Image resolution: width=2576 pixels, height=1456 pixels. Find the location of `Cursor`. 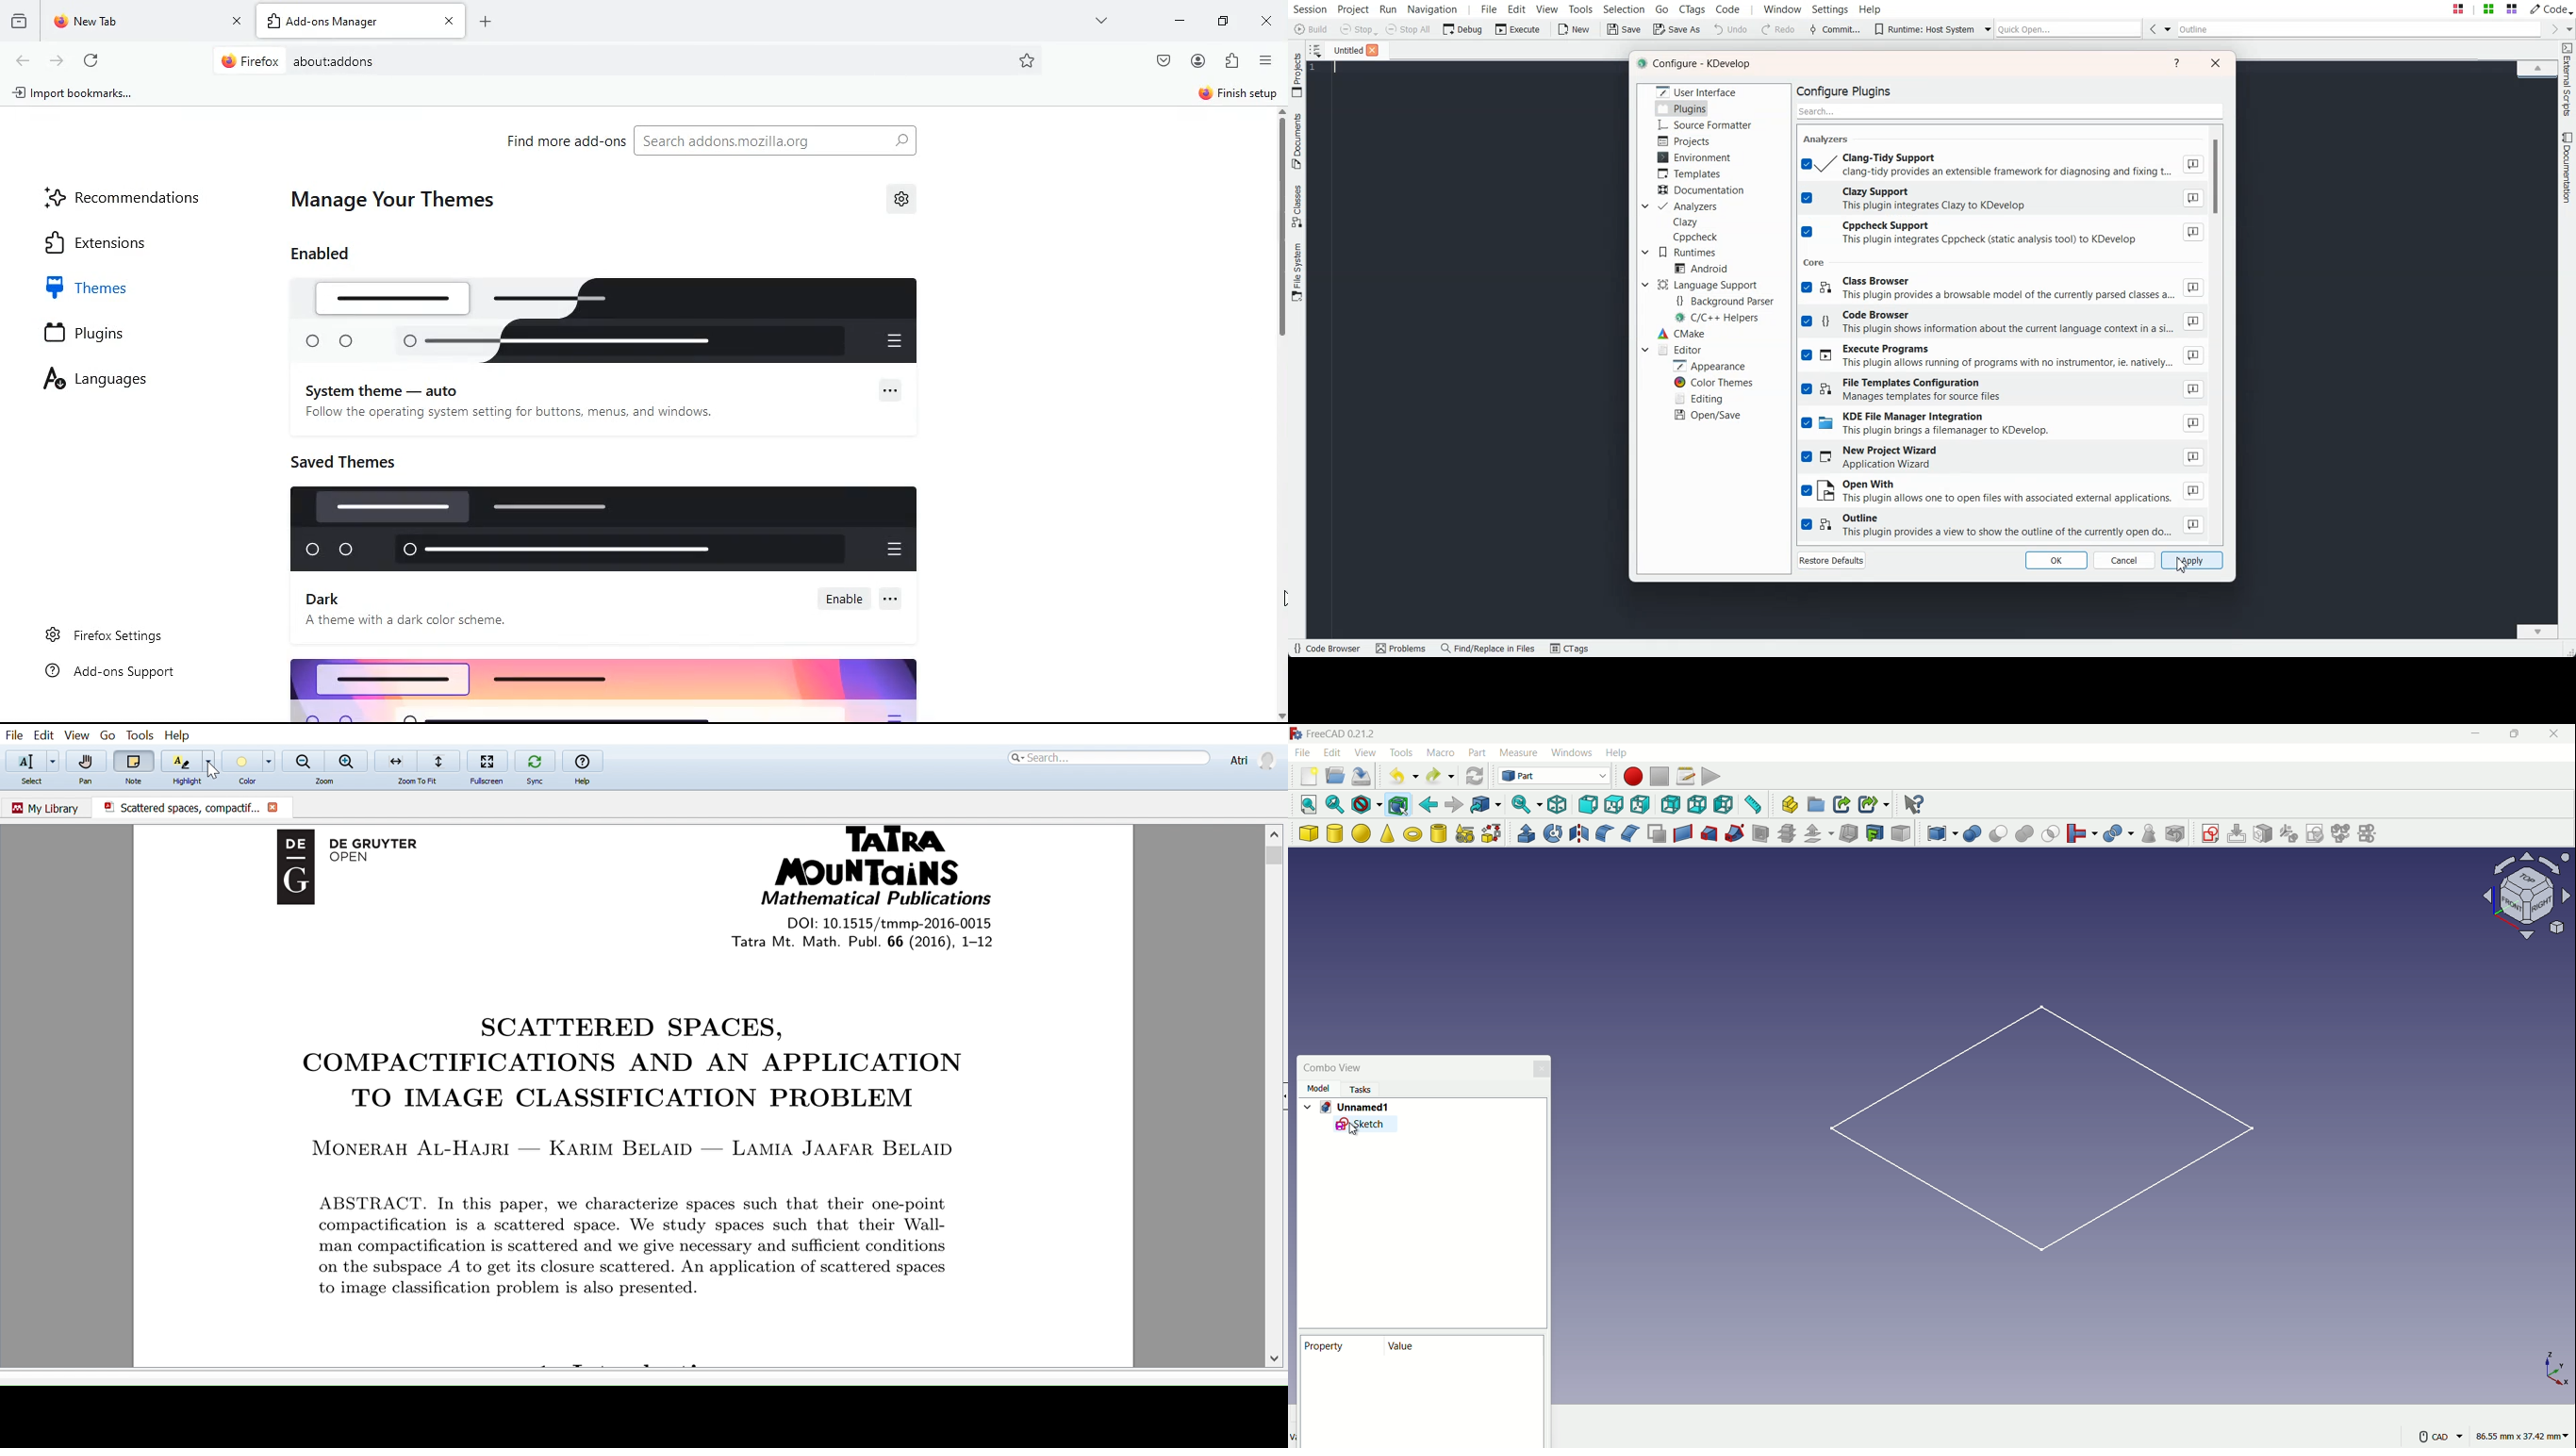

Cursor is located at coordinates (1354, 1133).